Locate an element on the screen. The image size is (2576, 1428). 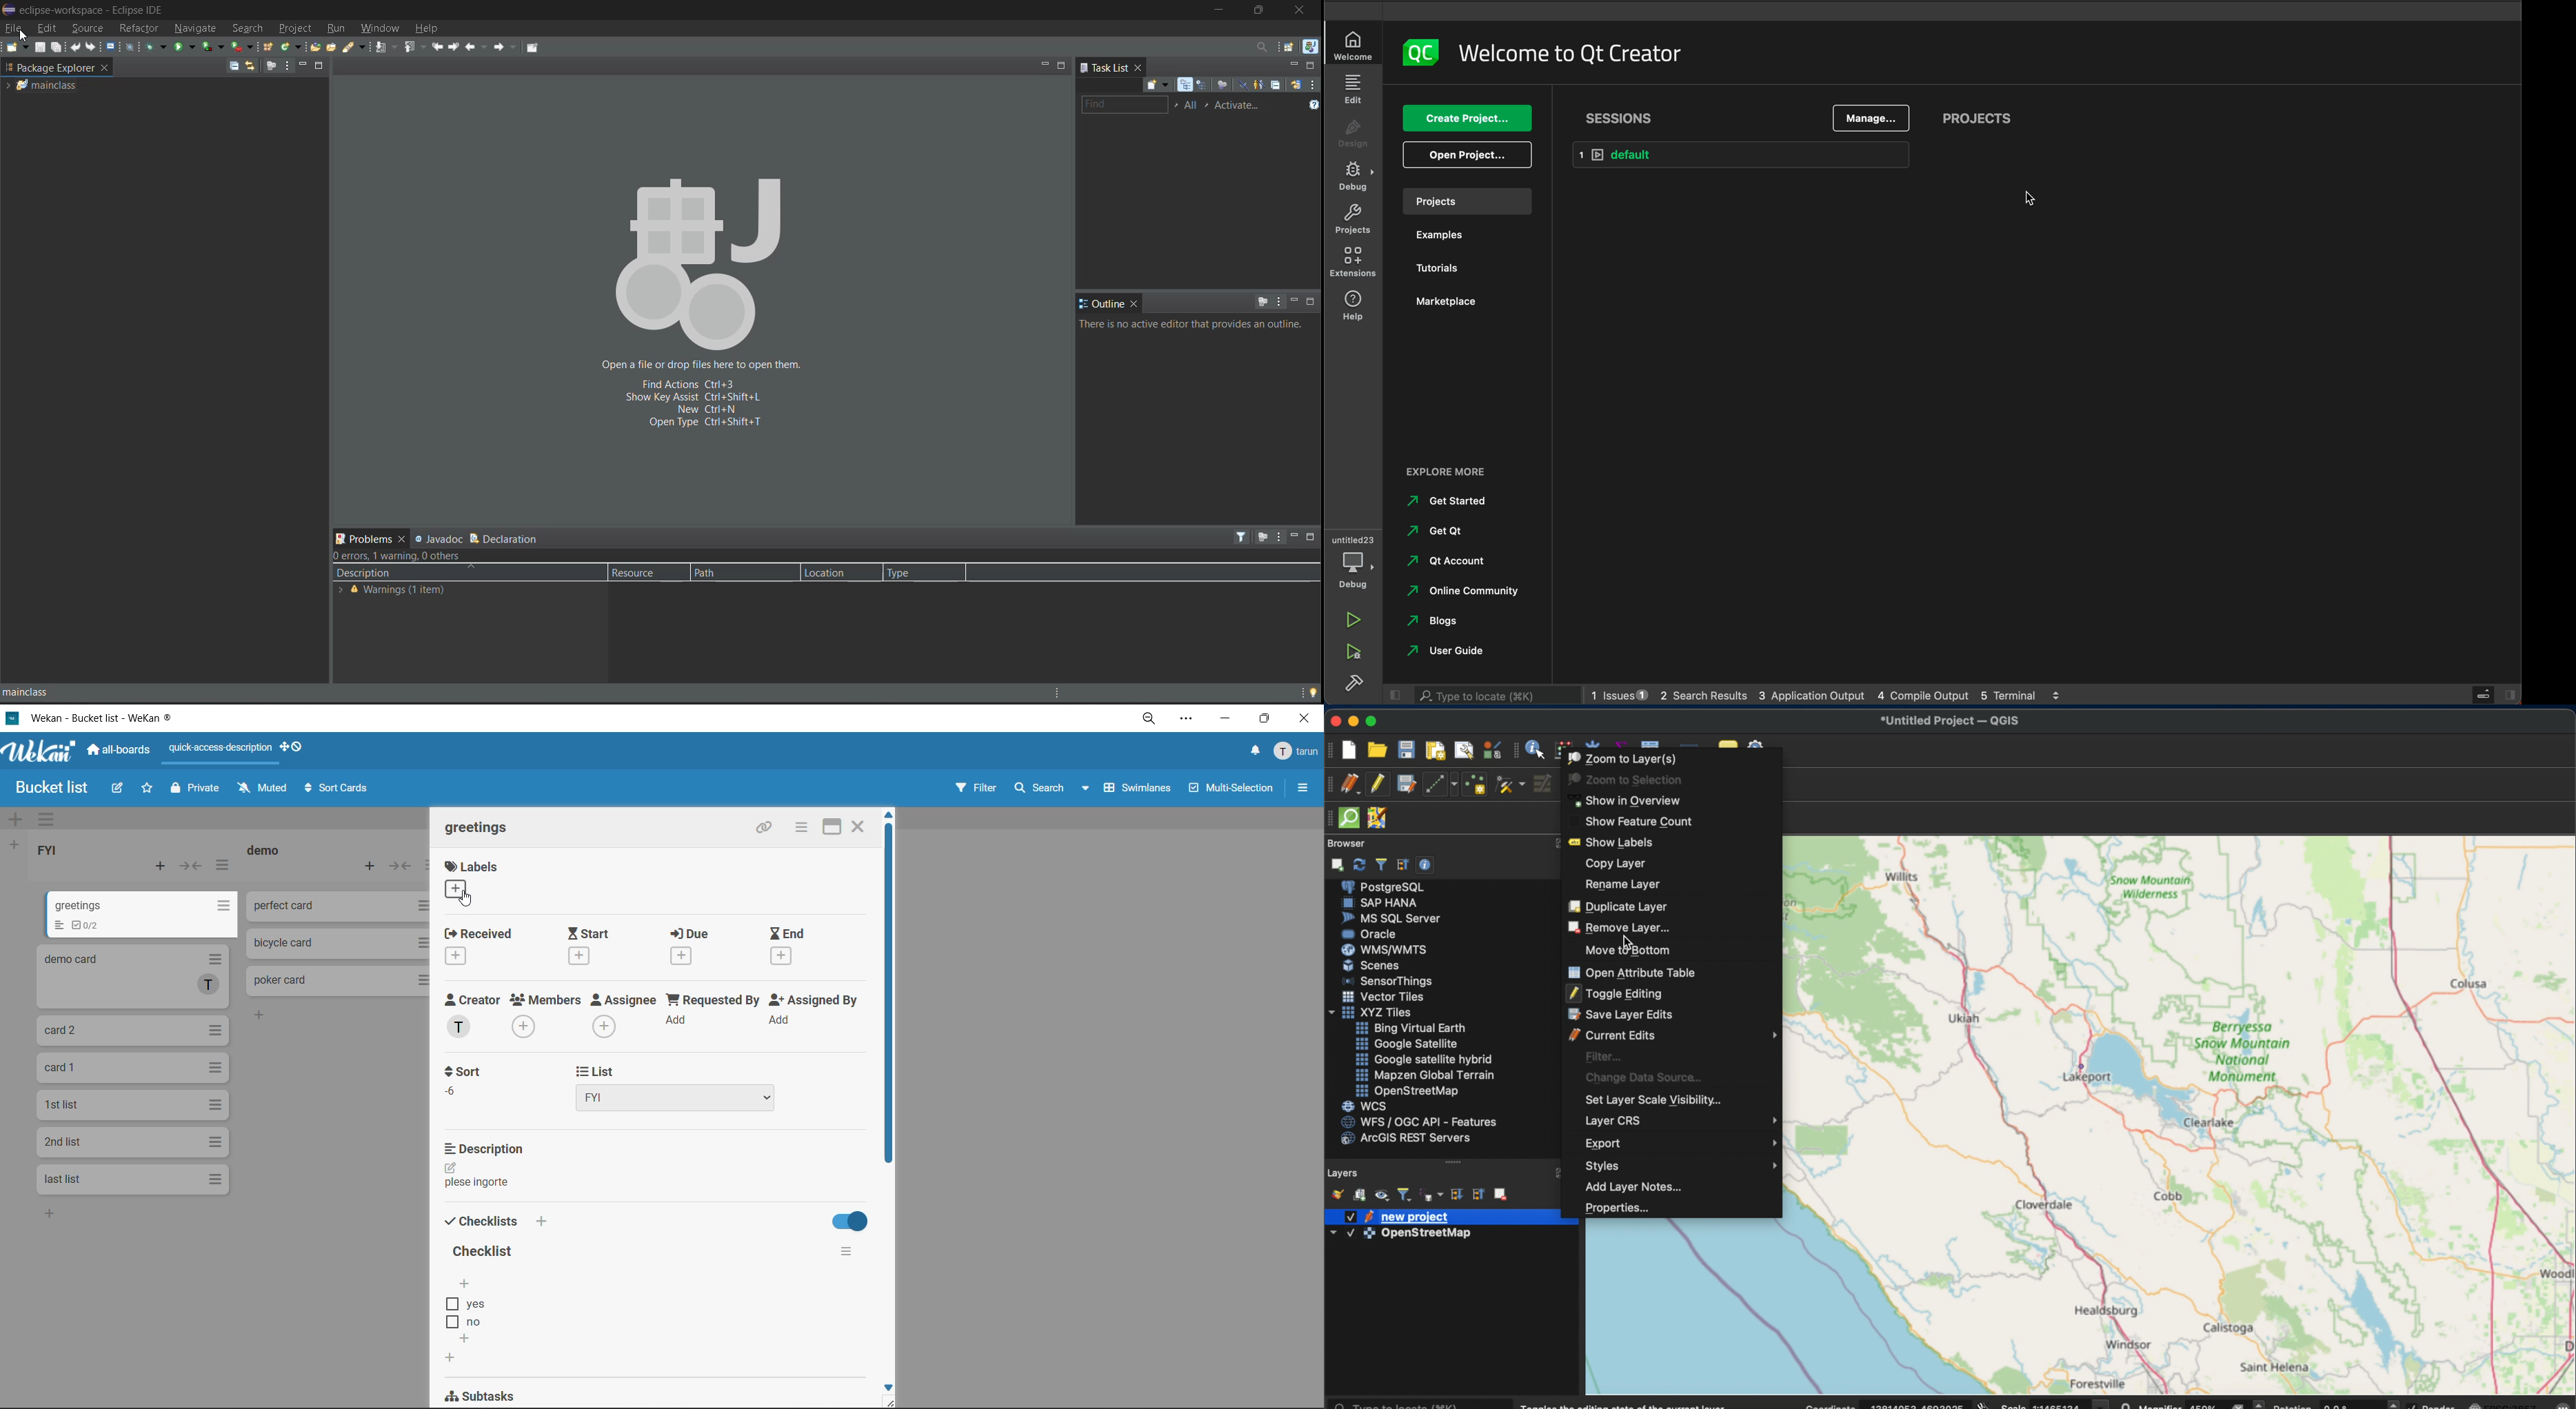
sort is located at coordinates (462, 1084).